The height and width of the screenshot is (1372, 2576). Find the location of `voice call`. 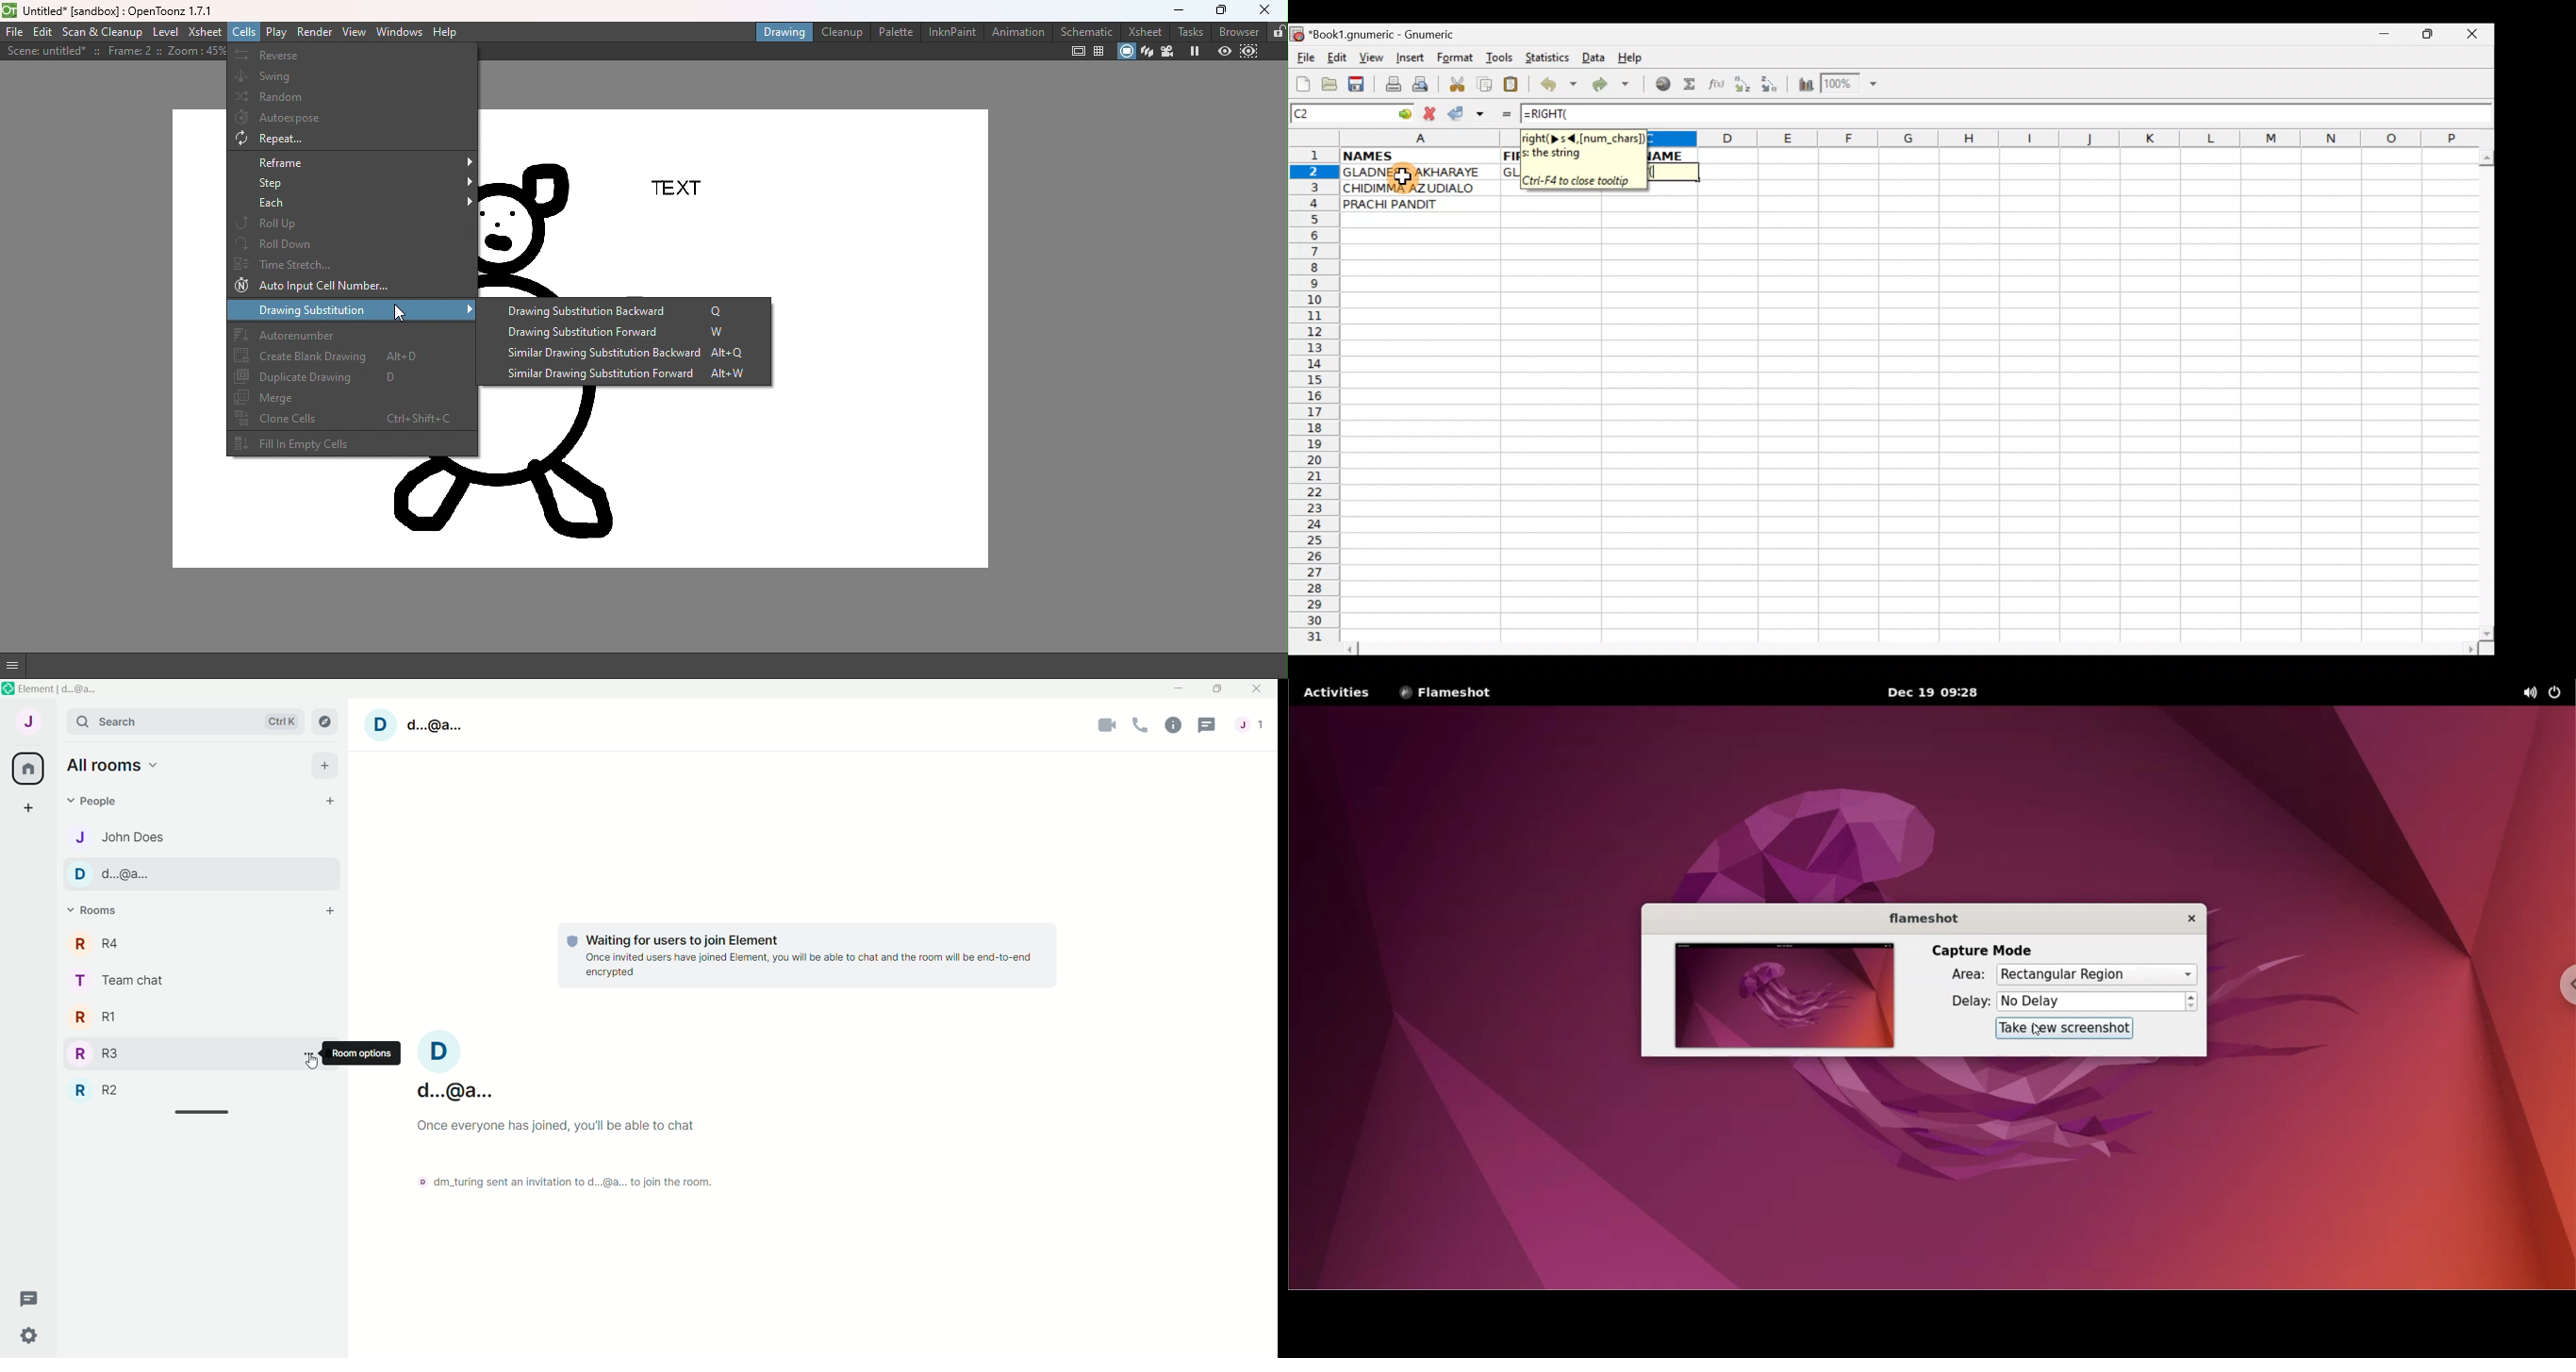

voice call is located at coordinates (1141, 724).